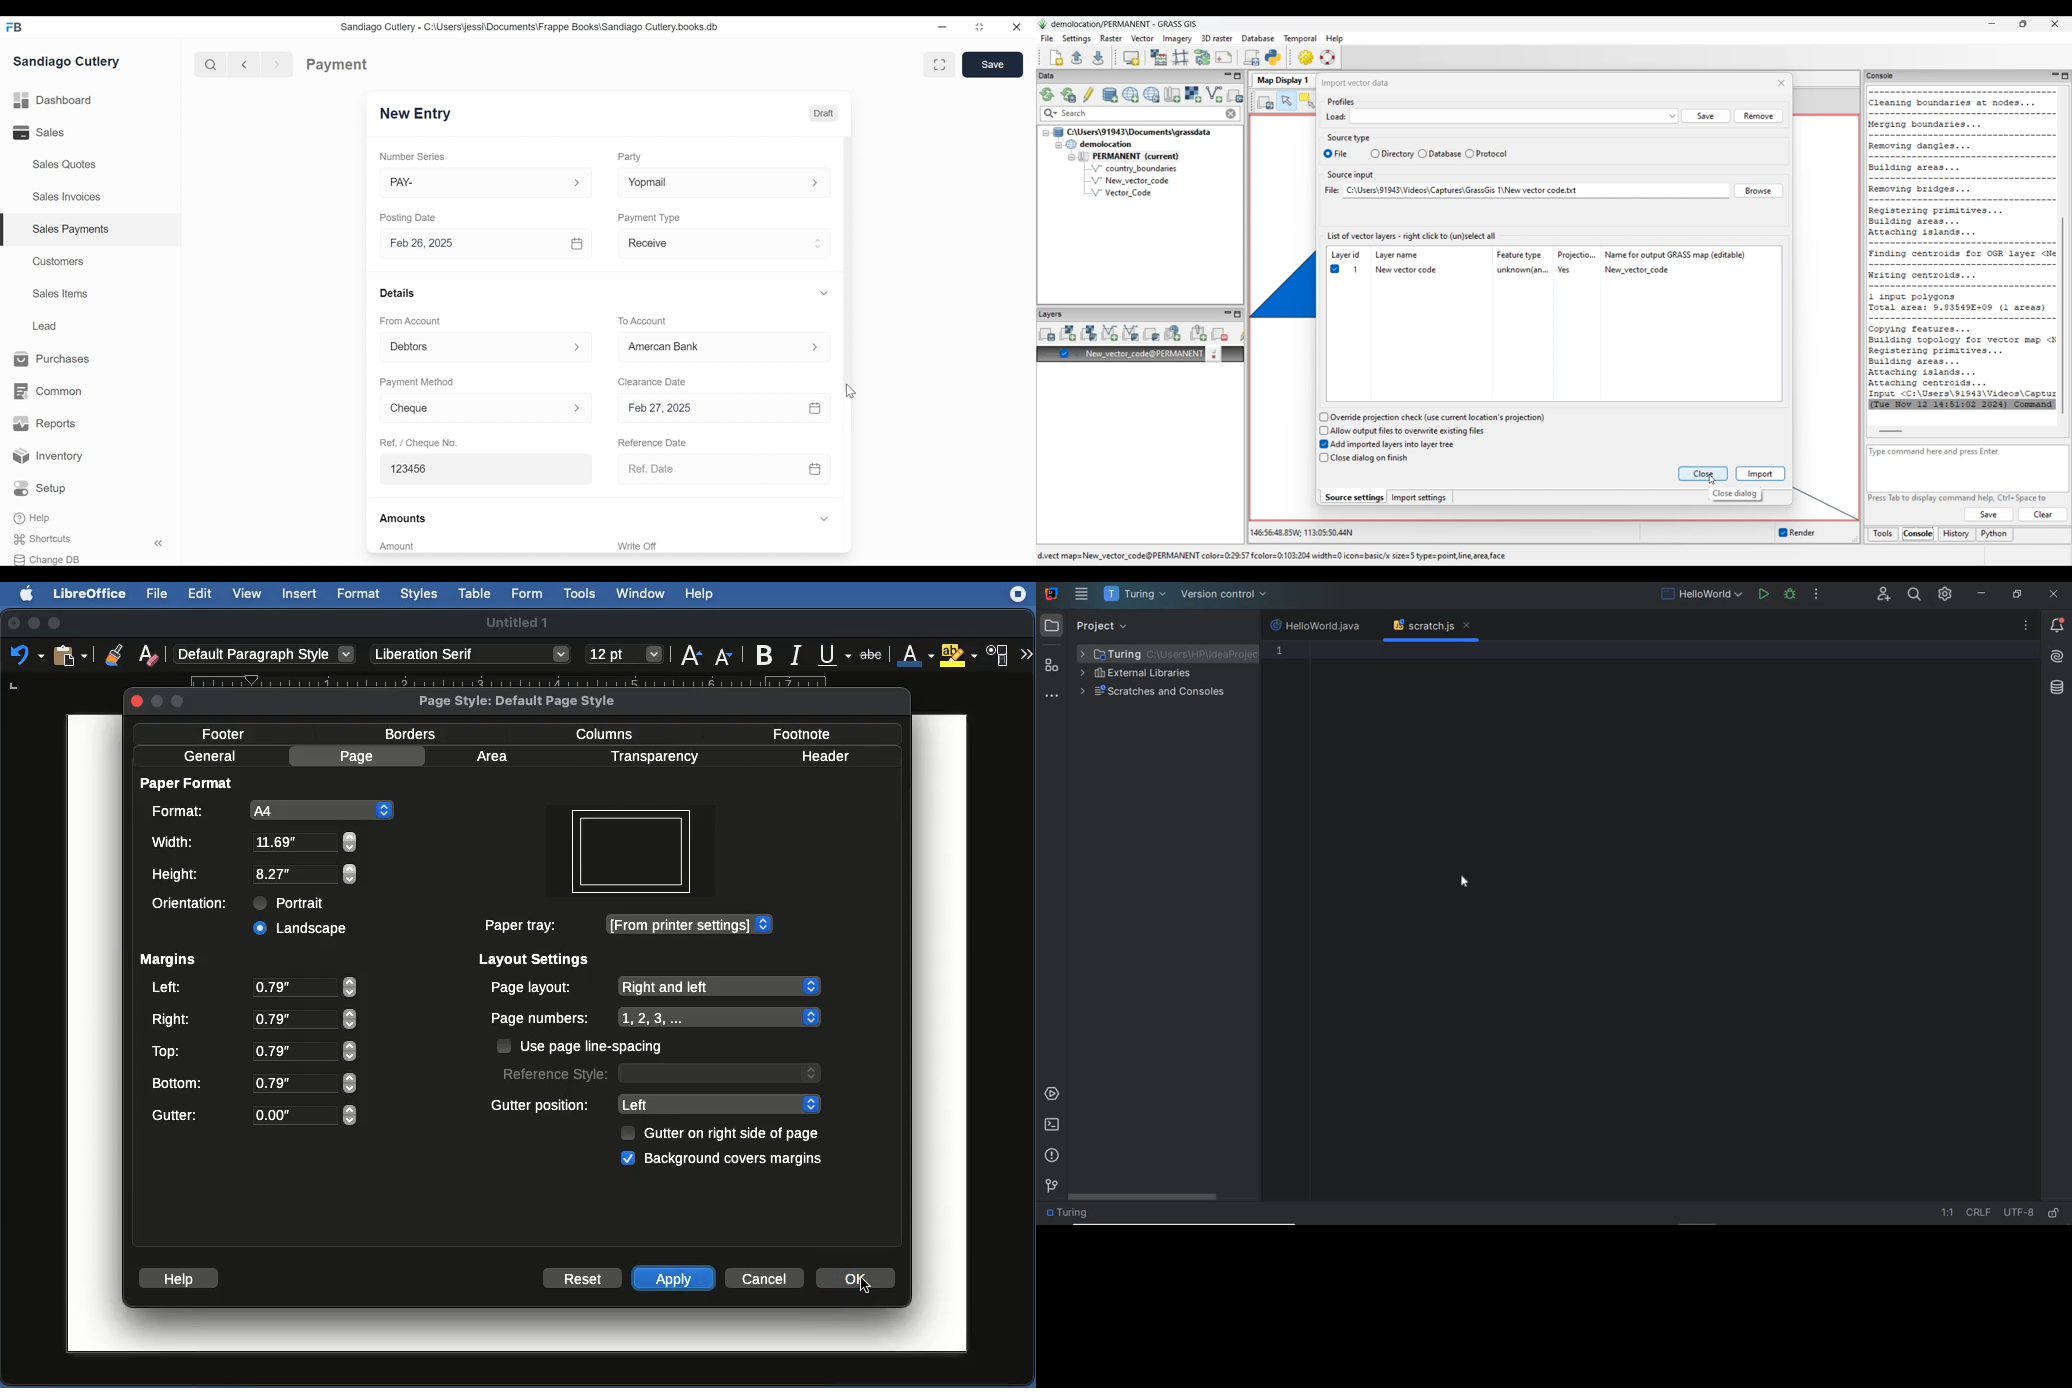  Describe the element at coordinates (823, 293) in the screenshot. I see `Expand` at that location.